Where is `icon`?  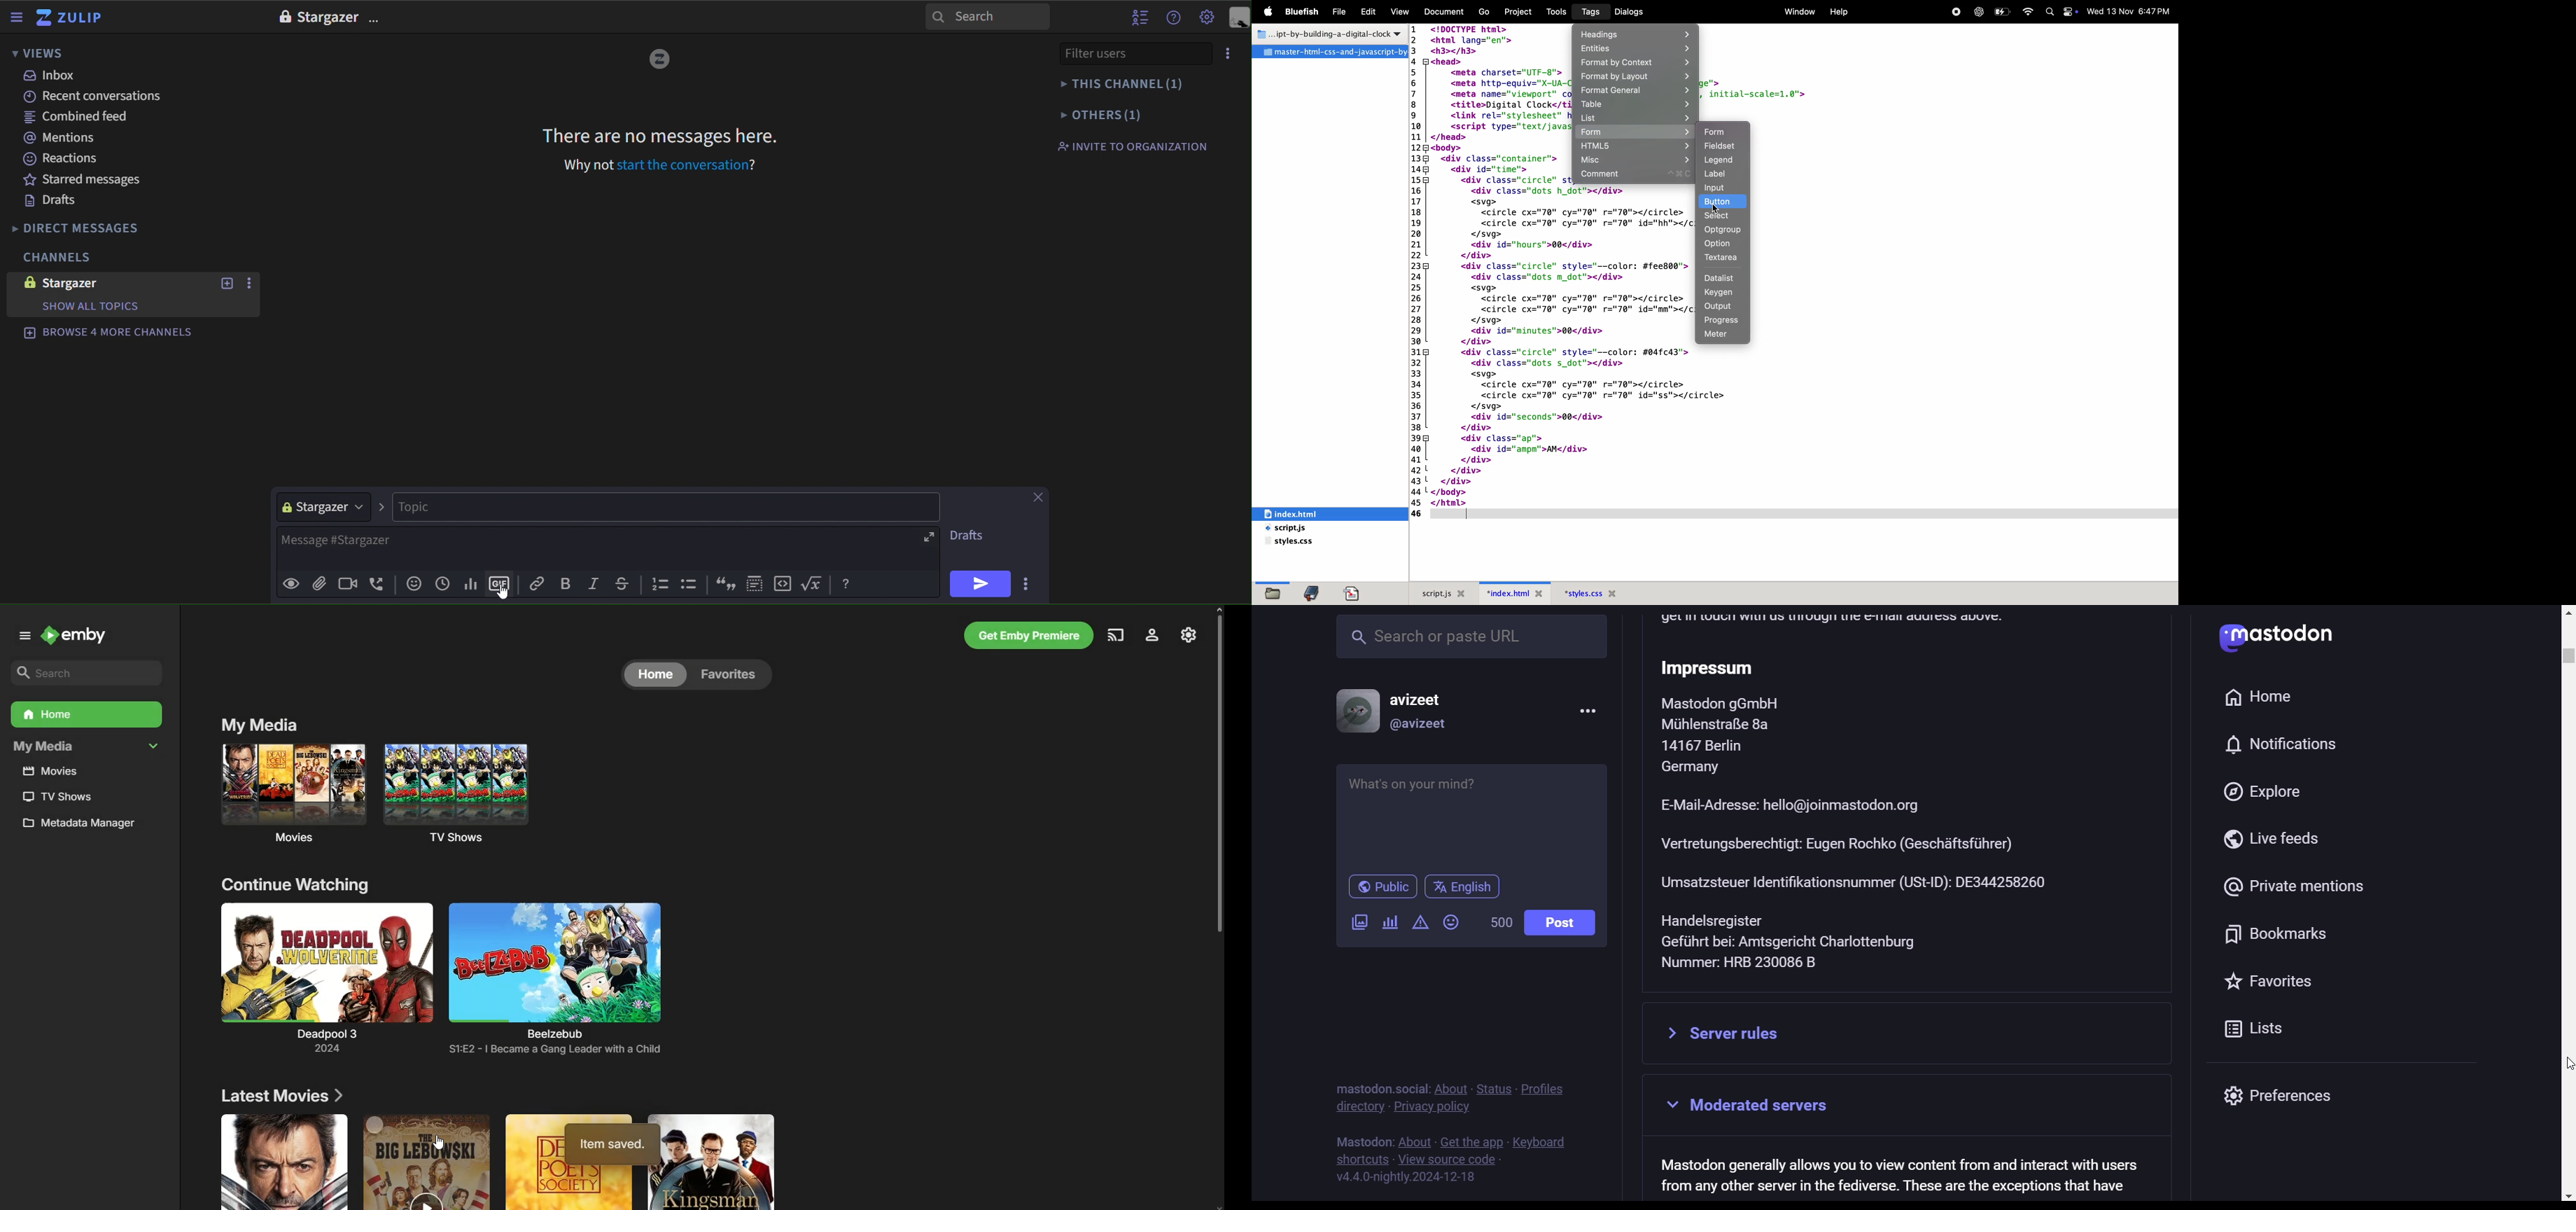
icon is located at coordinates (724, 584).